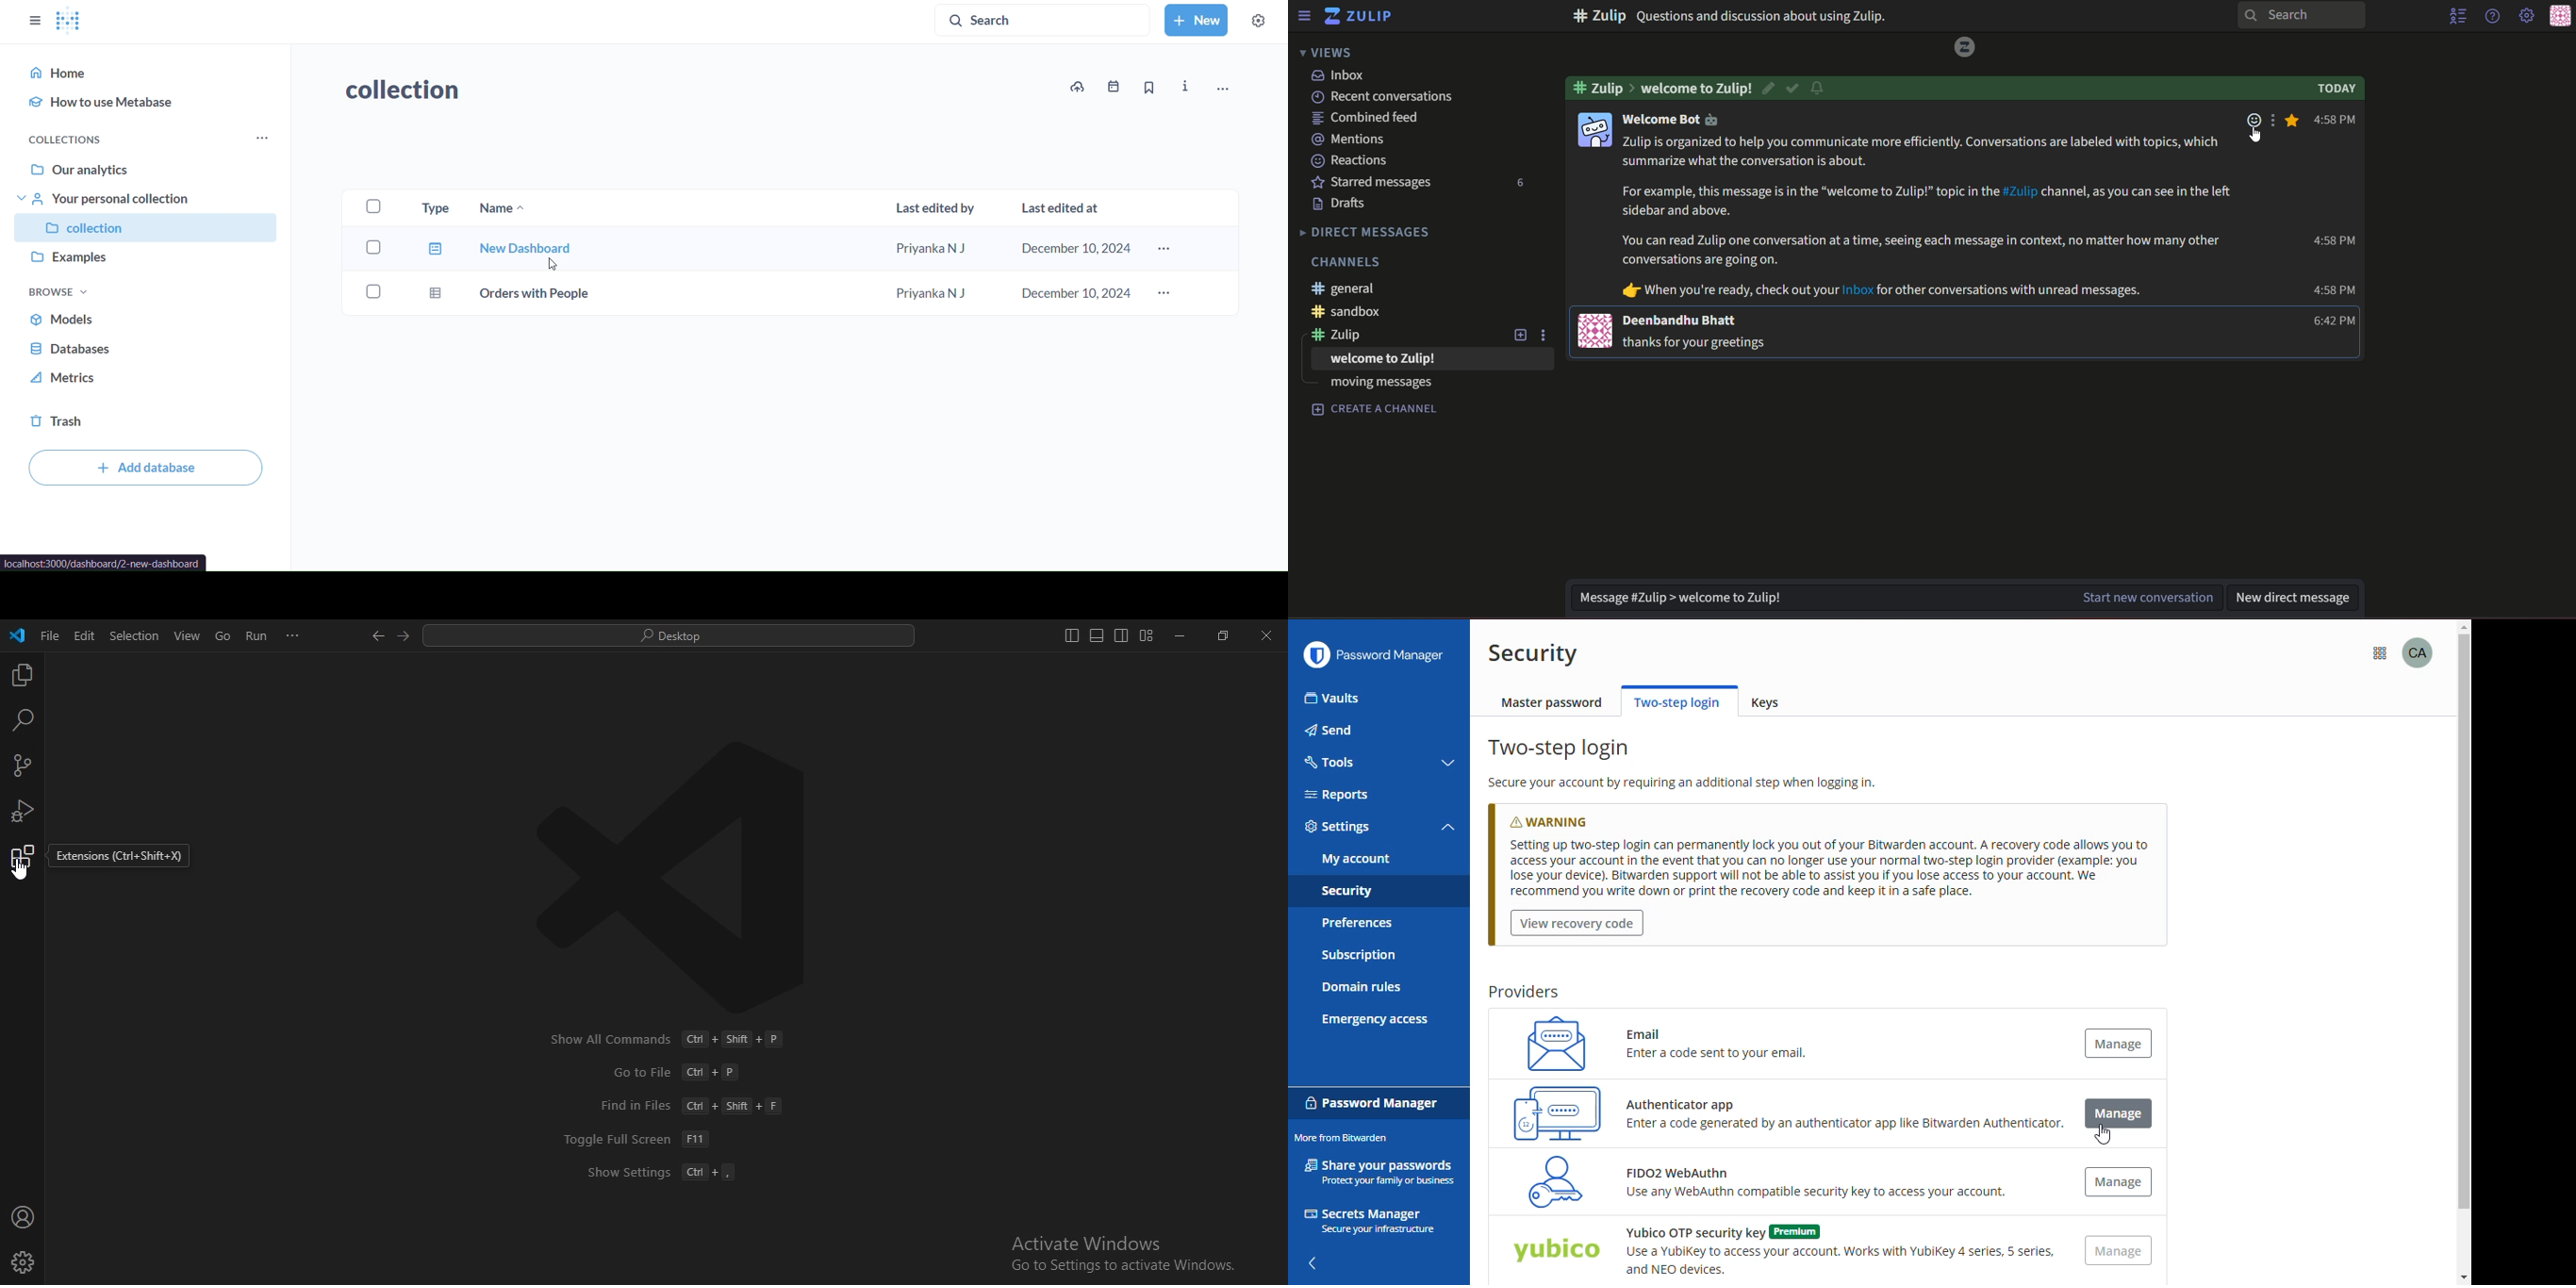 Image resolution: width=2576 pixels, height=1288 pixels. Describe the element at coordinates (1338, 827) in the screenshot. I see `settings` at that location.